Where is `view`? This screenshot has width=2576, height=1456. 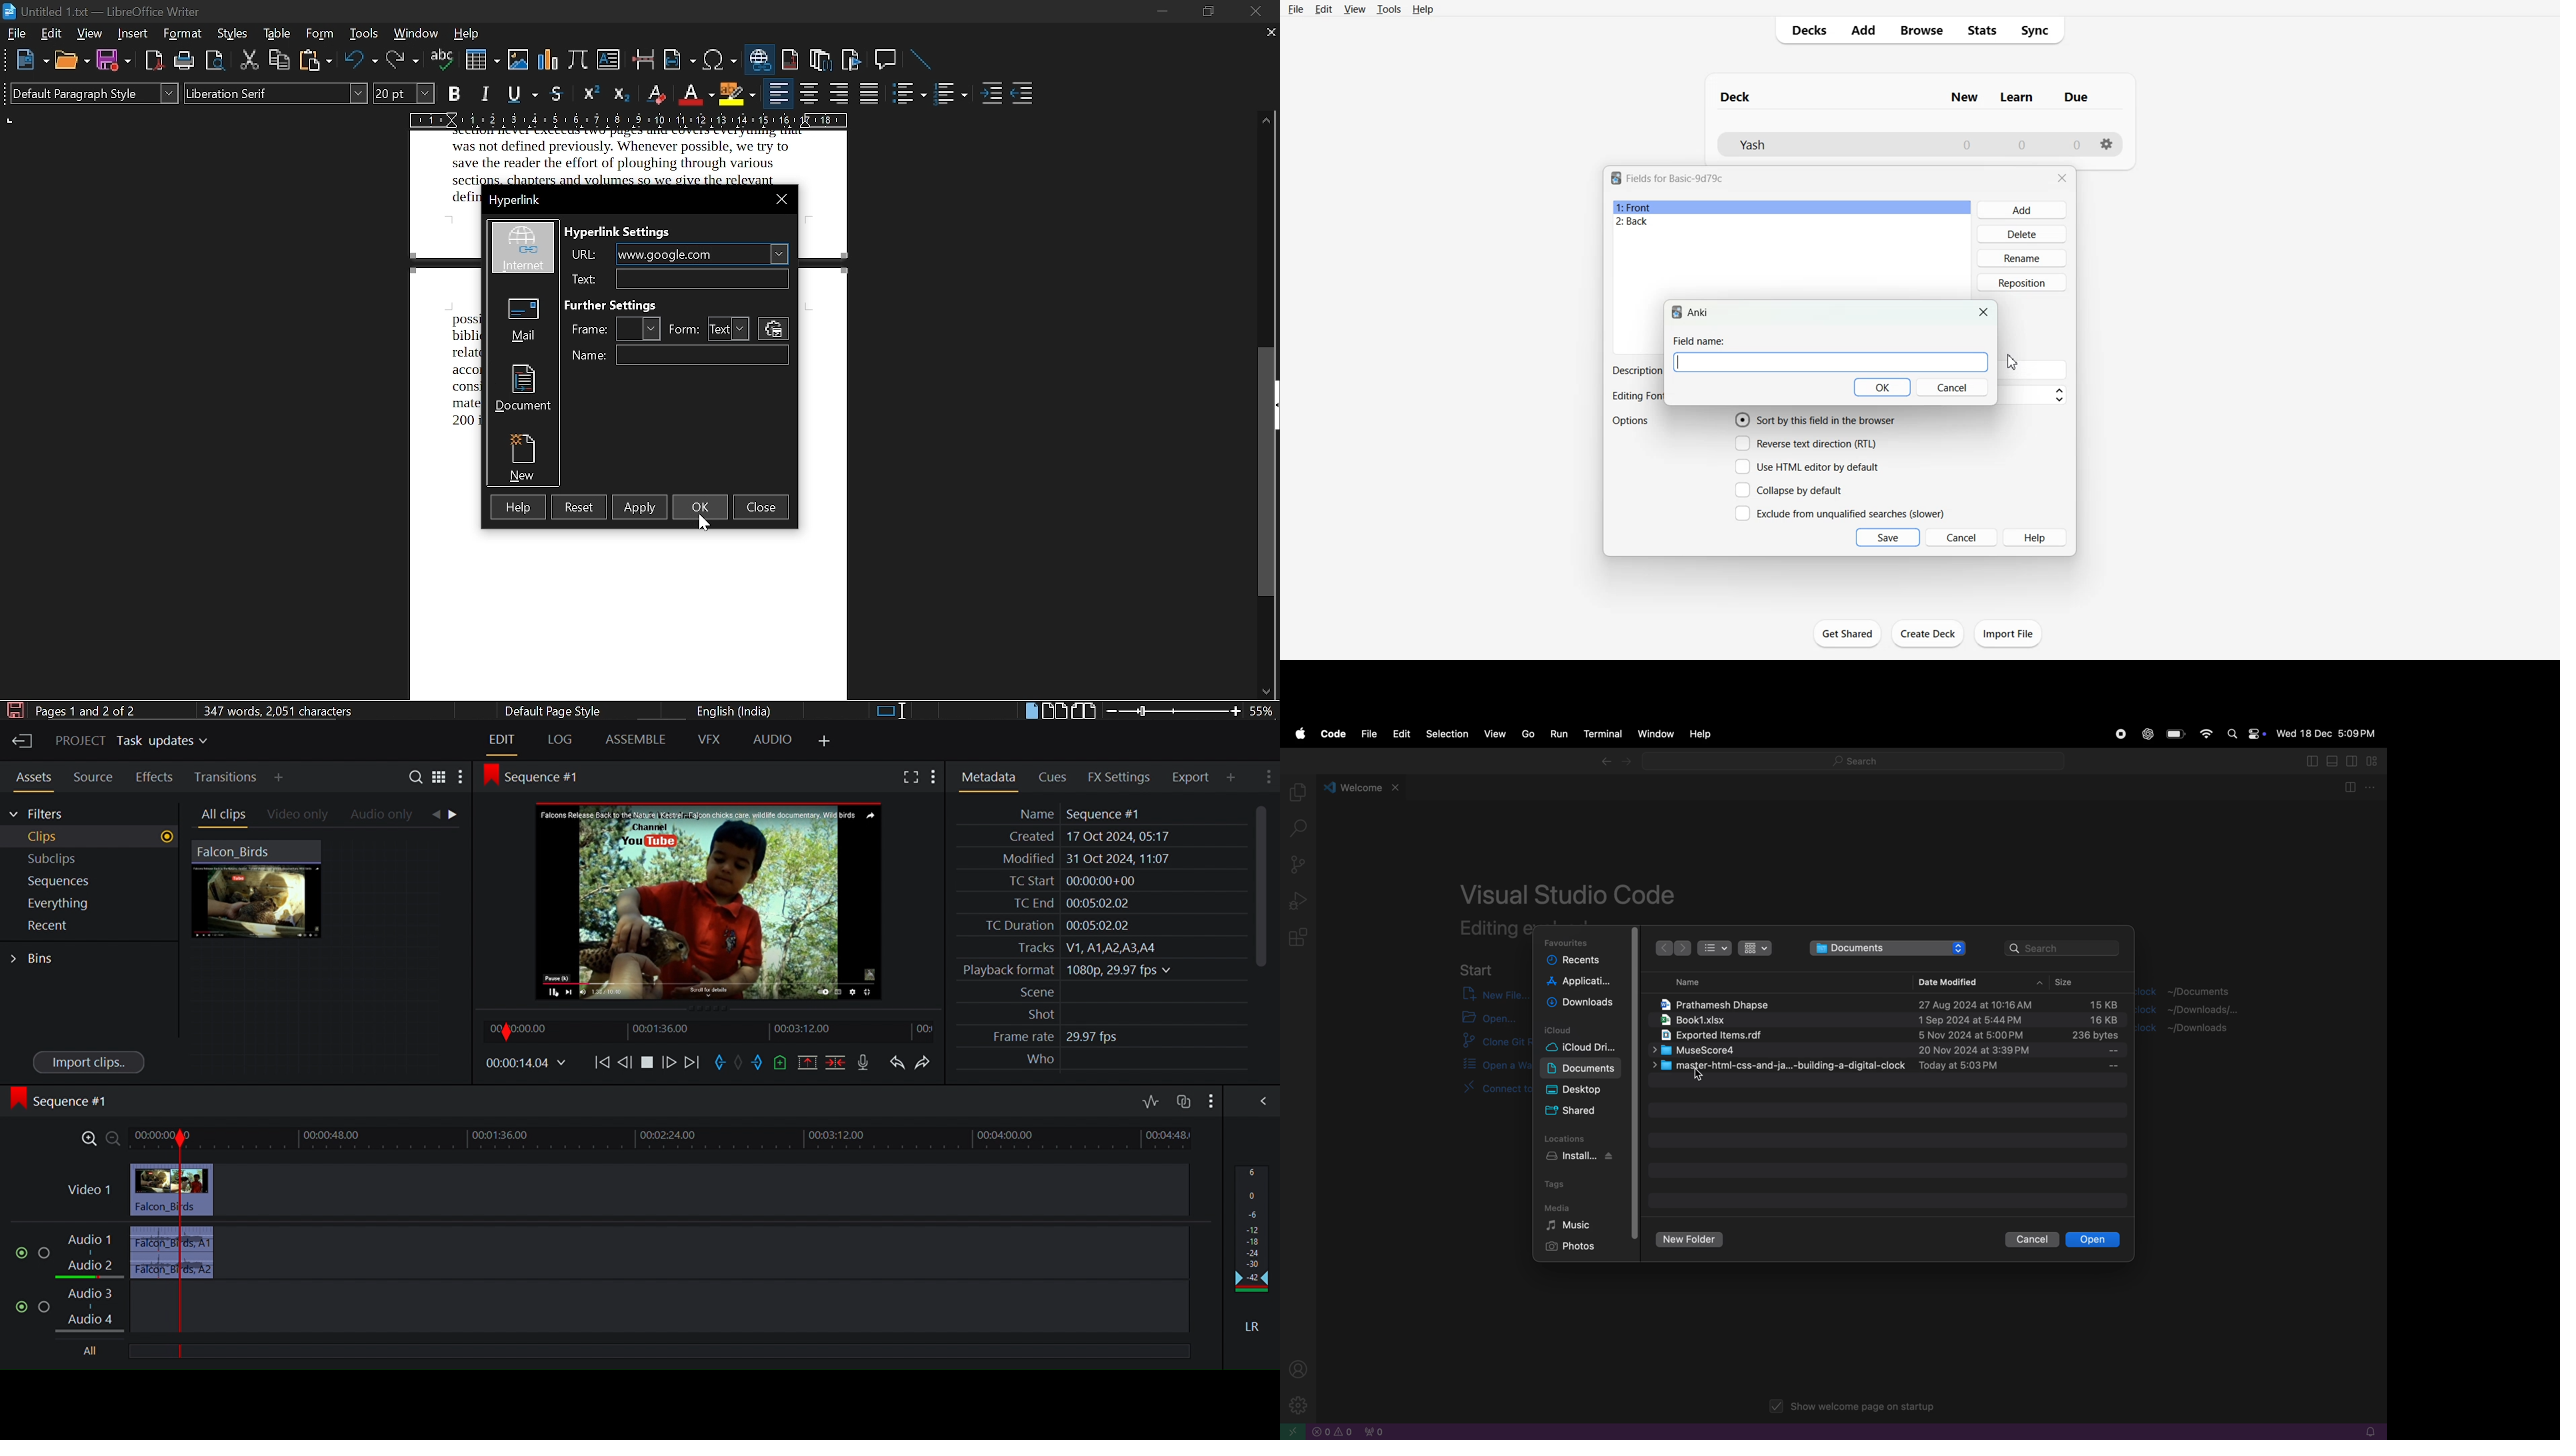 view is located at coordinates (90, 33).